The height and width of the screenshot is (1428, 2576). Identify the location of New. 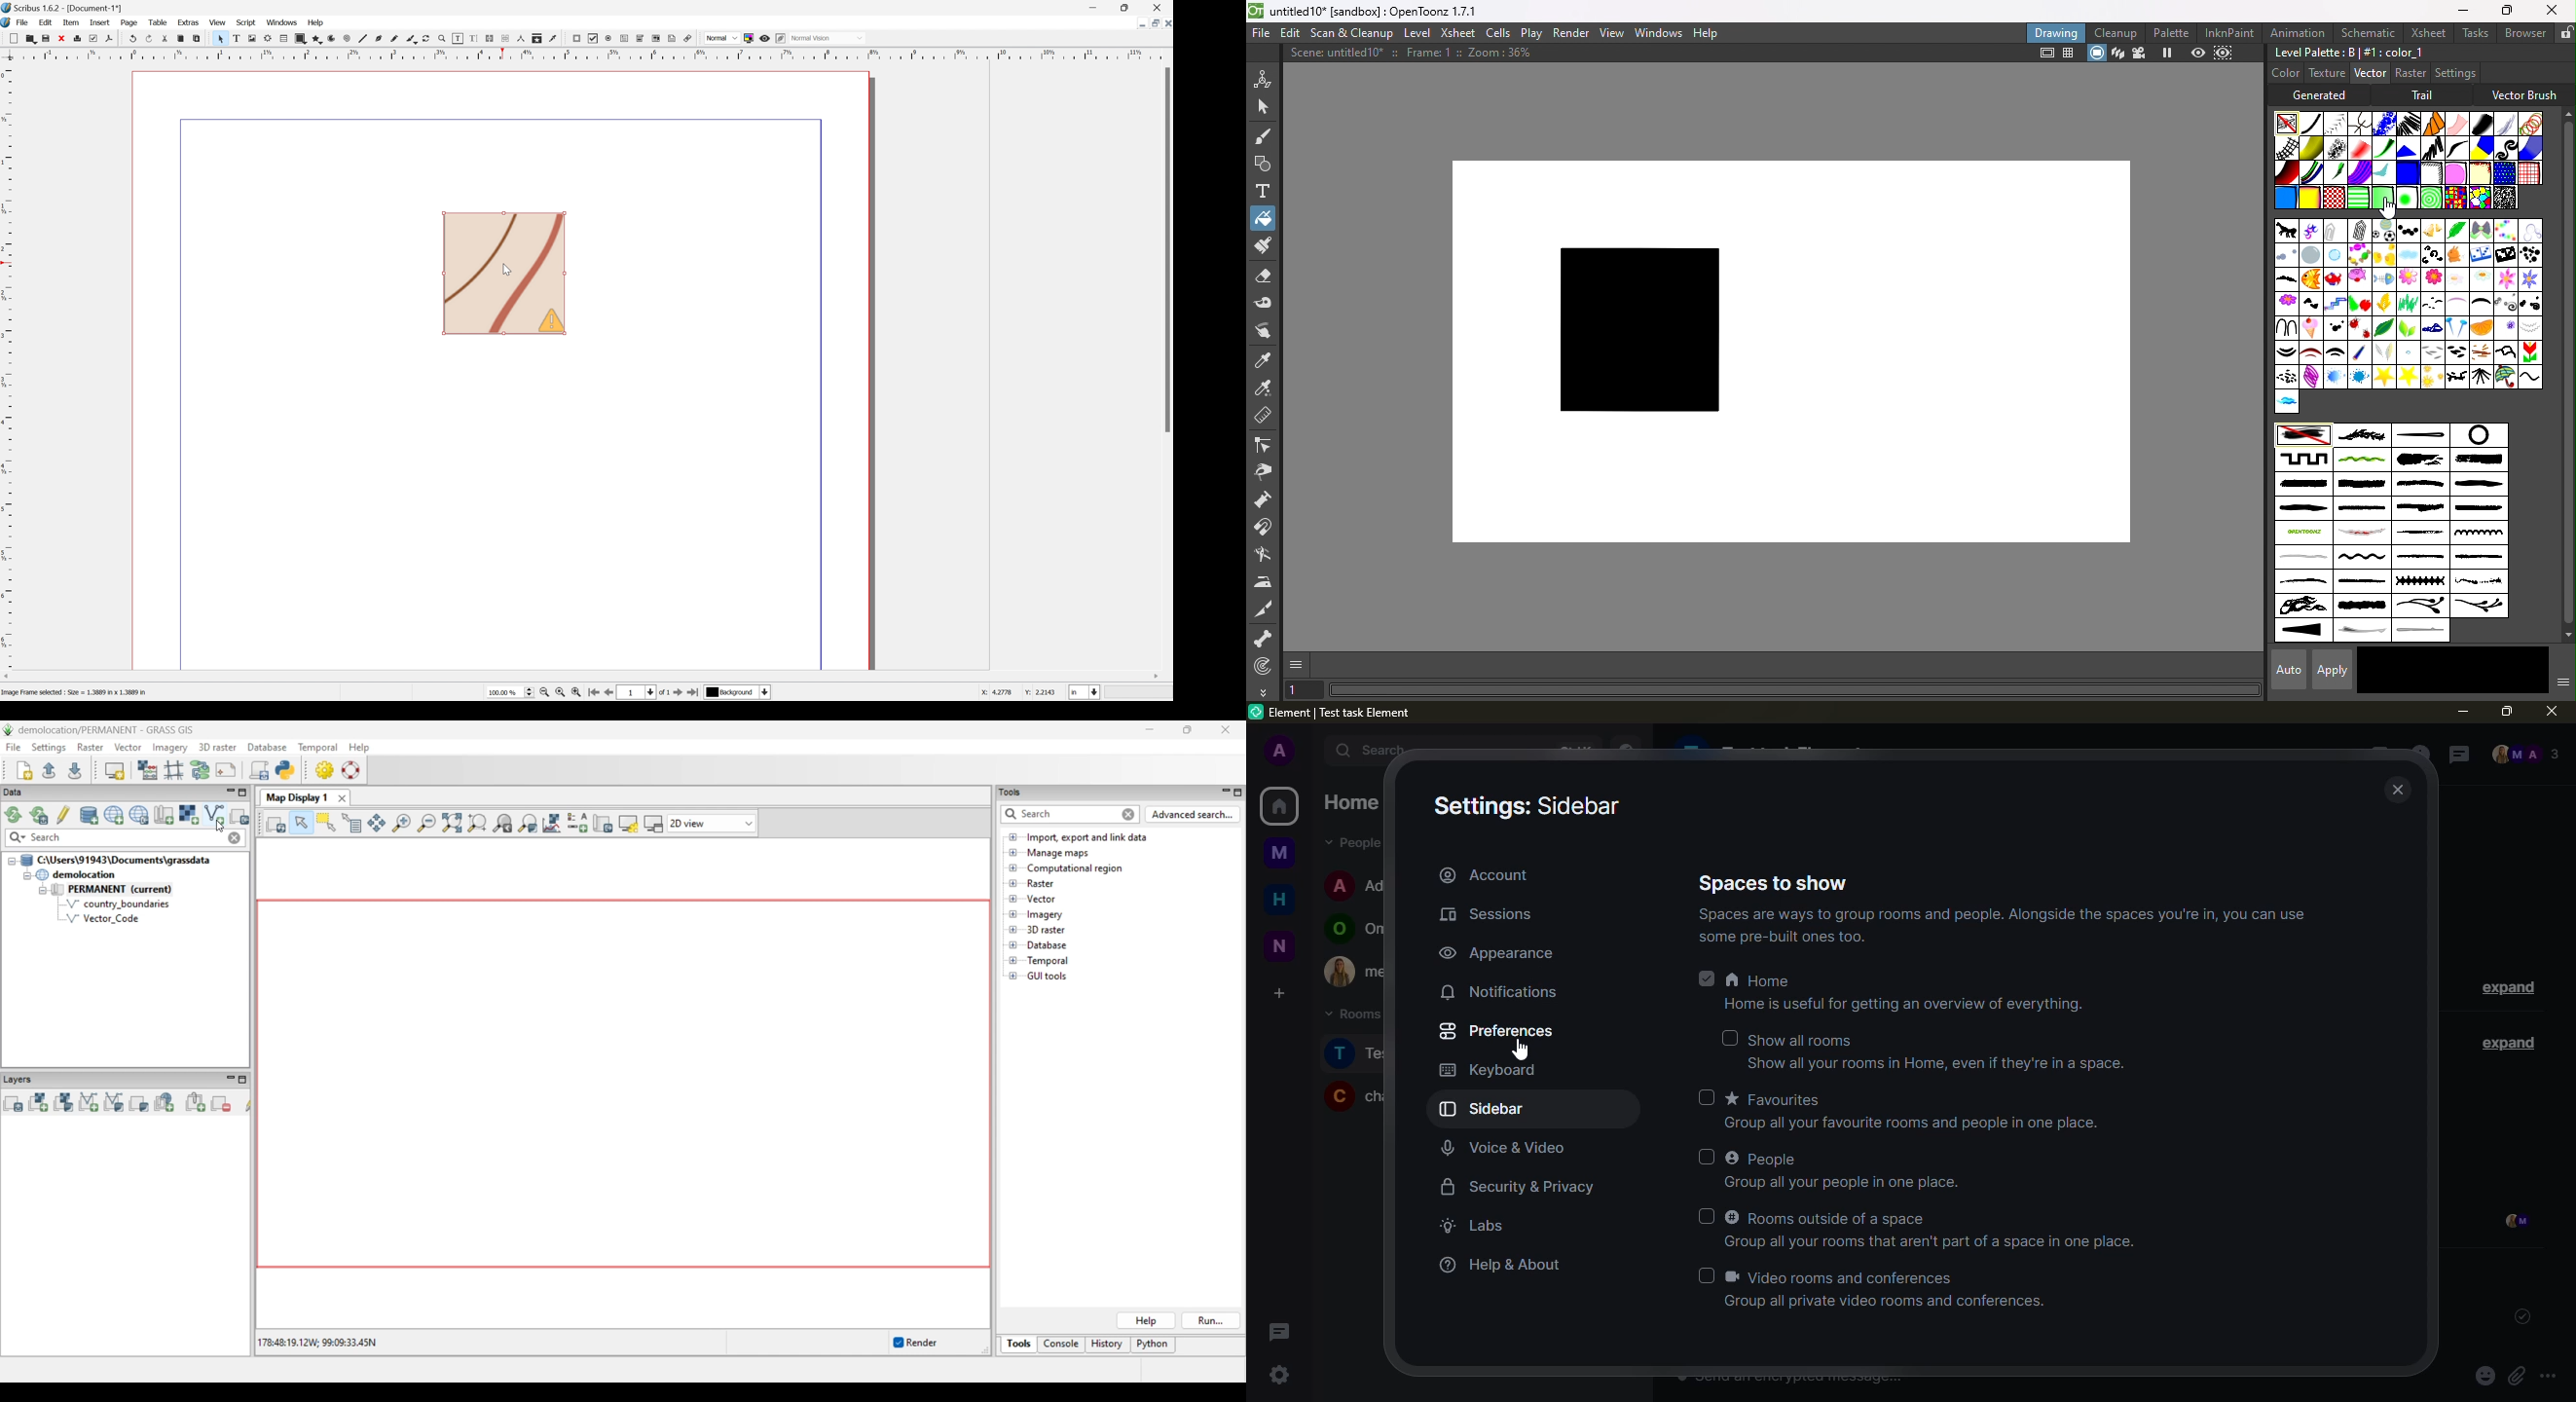
(10, 37).